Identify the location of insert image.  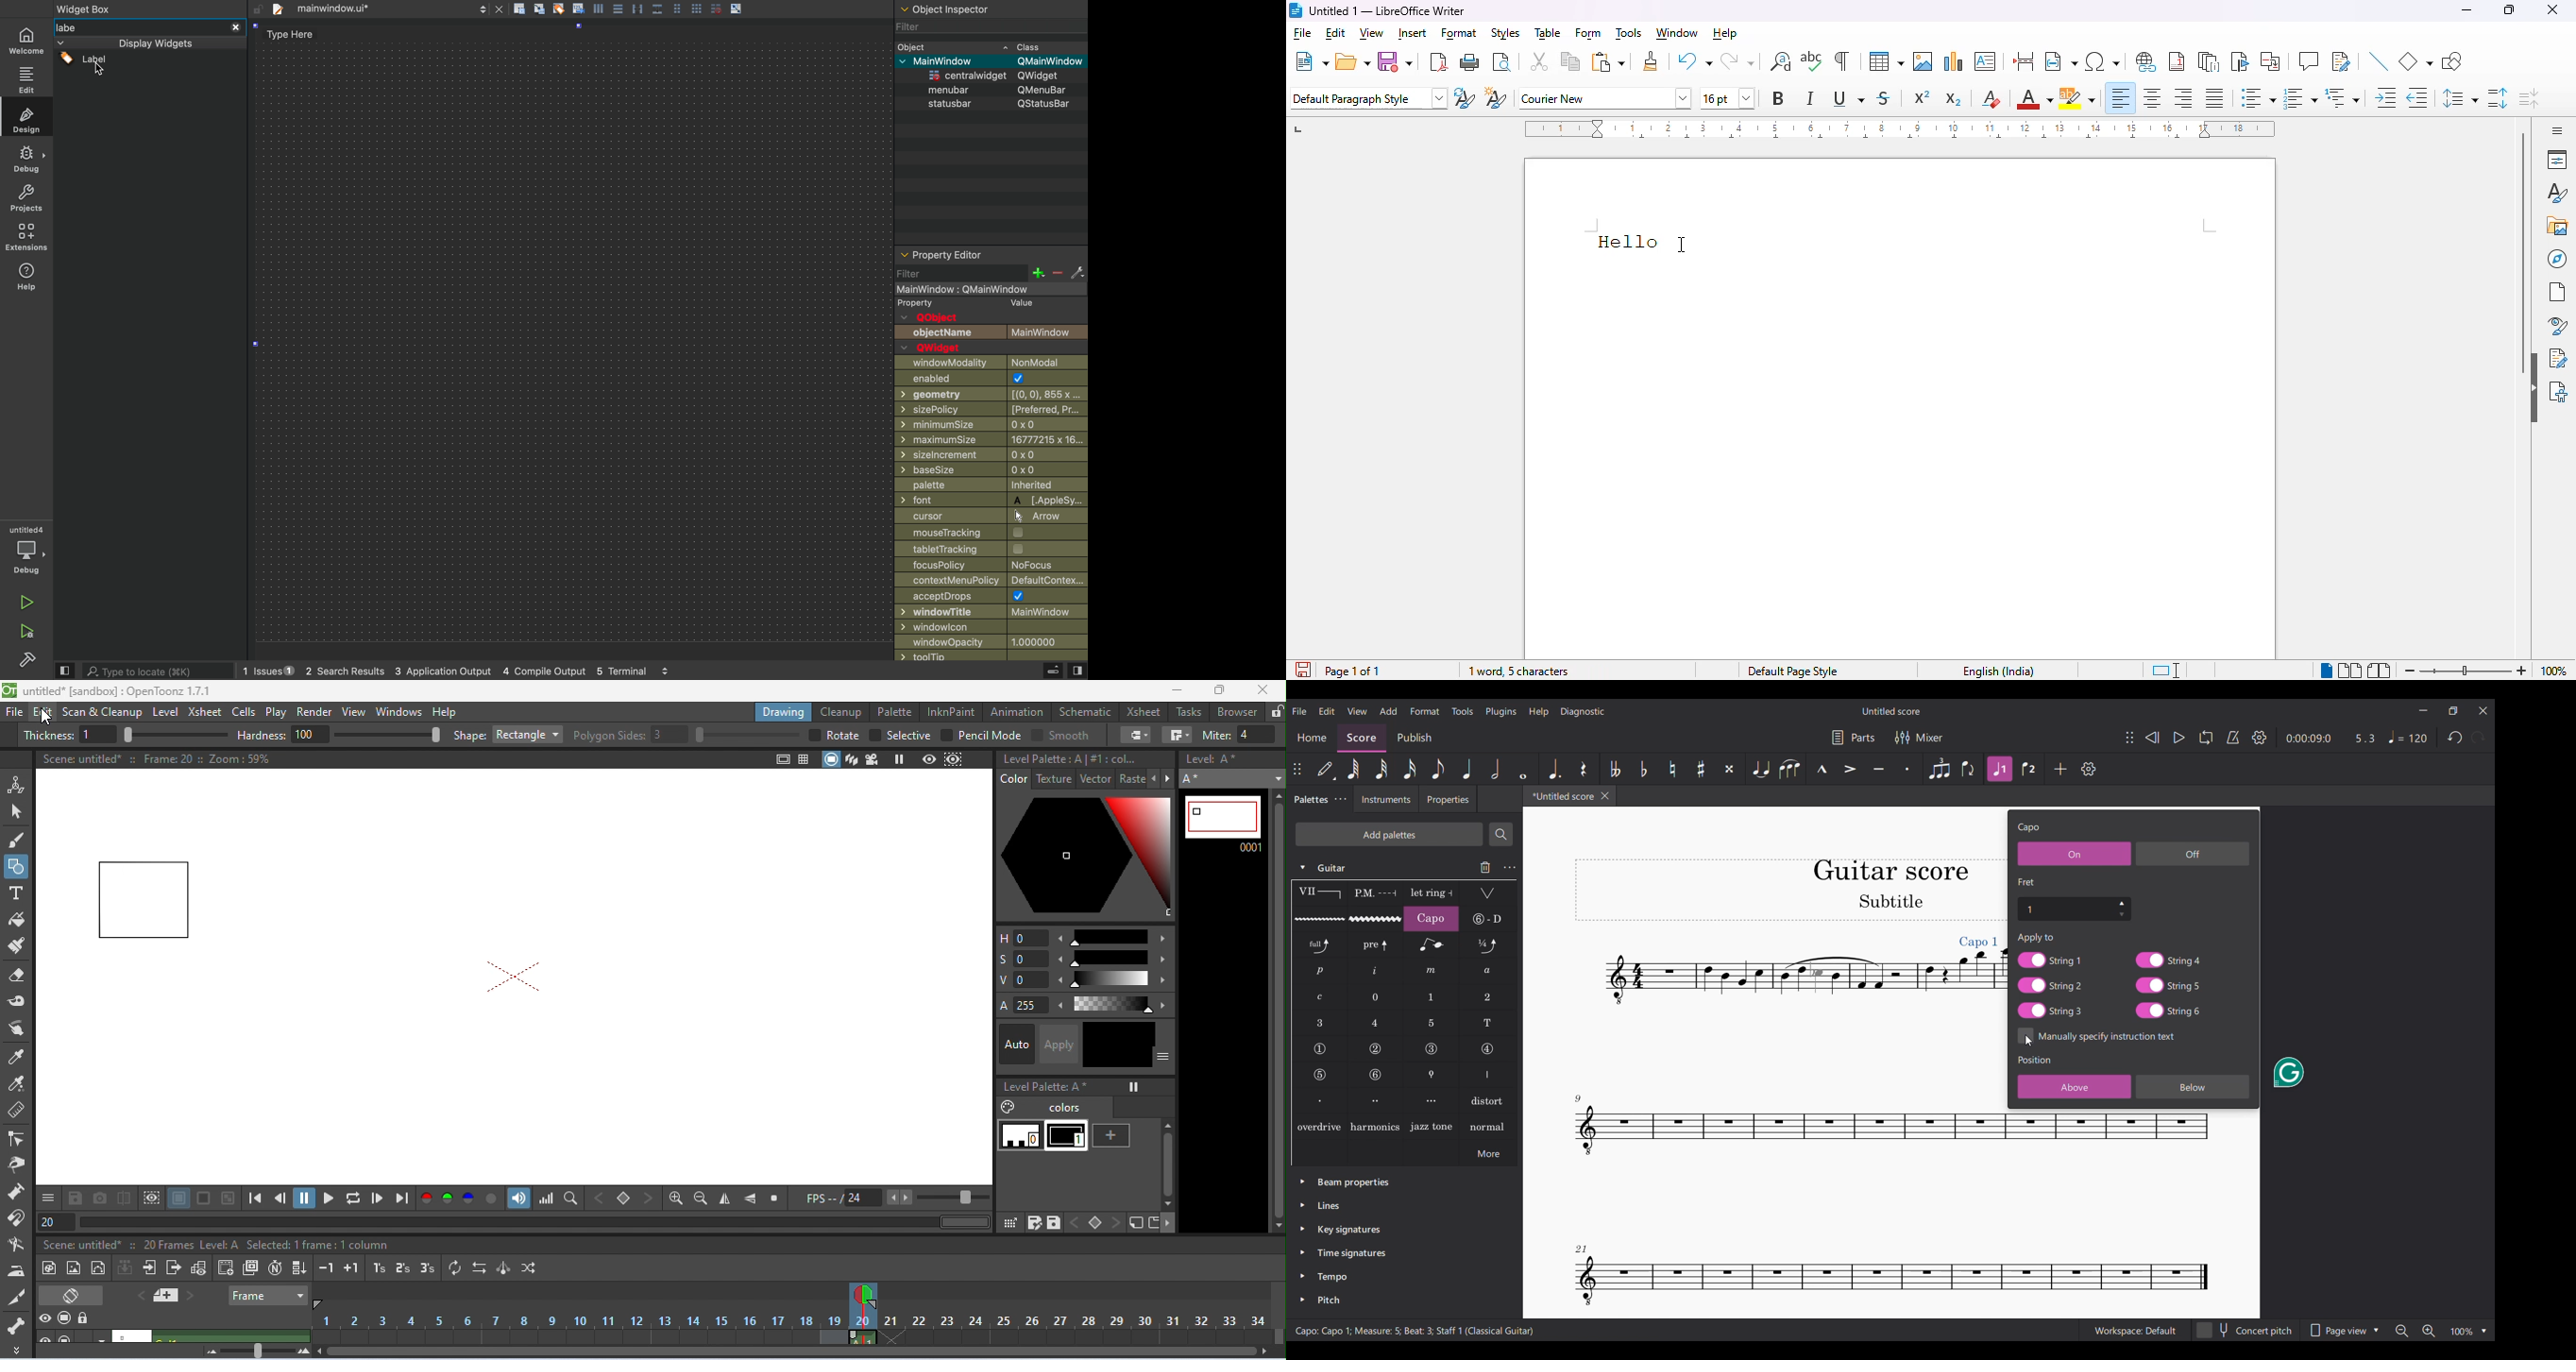
(1924, 61).